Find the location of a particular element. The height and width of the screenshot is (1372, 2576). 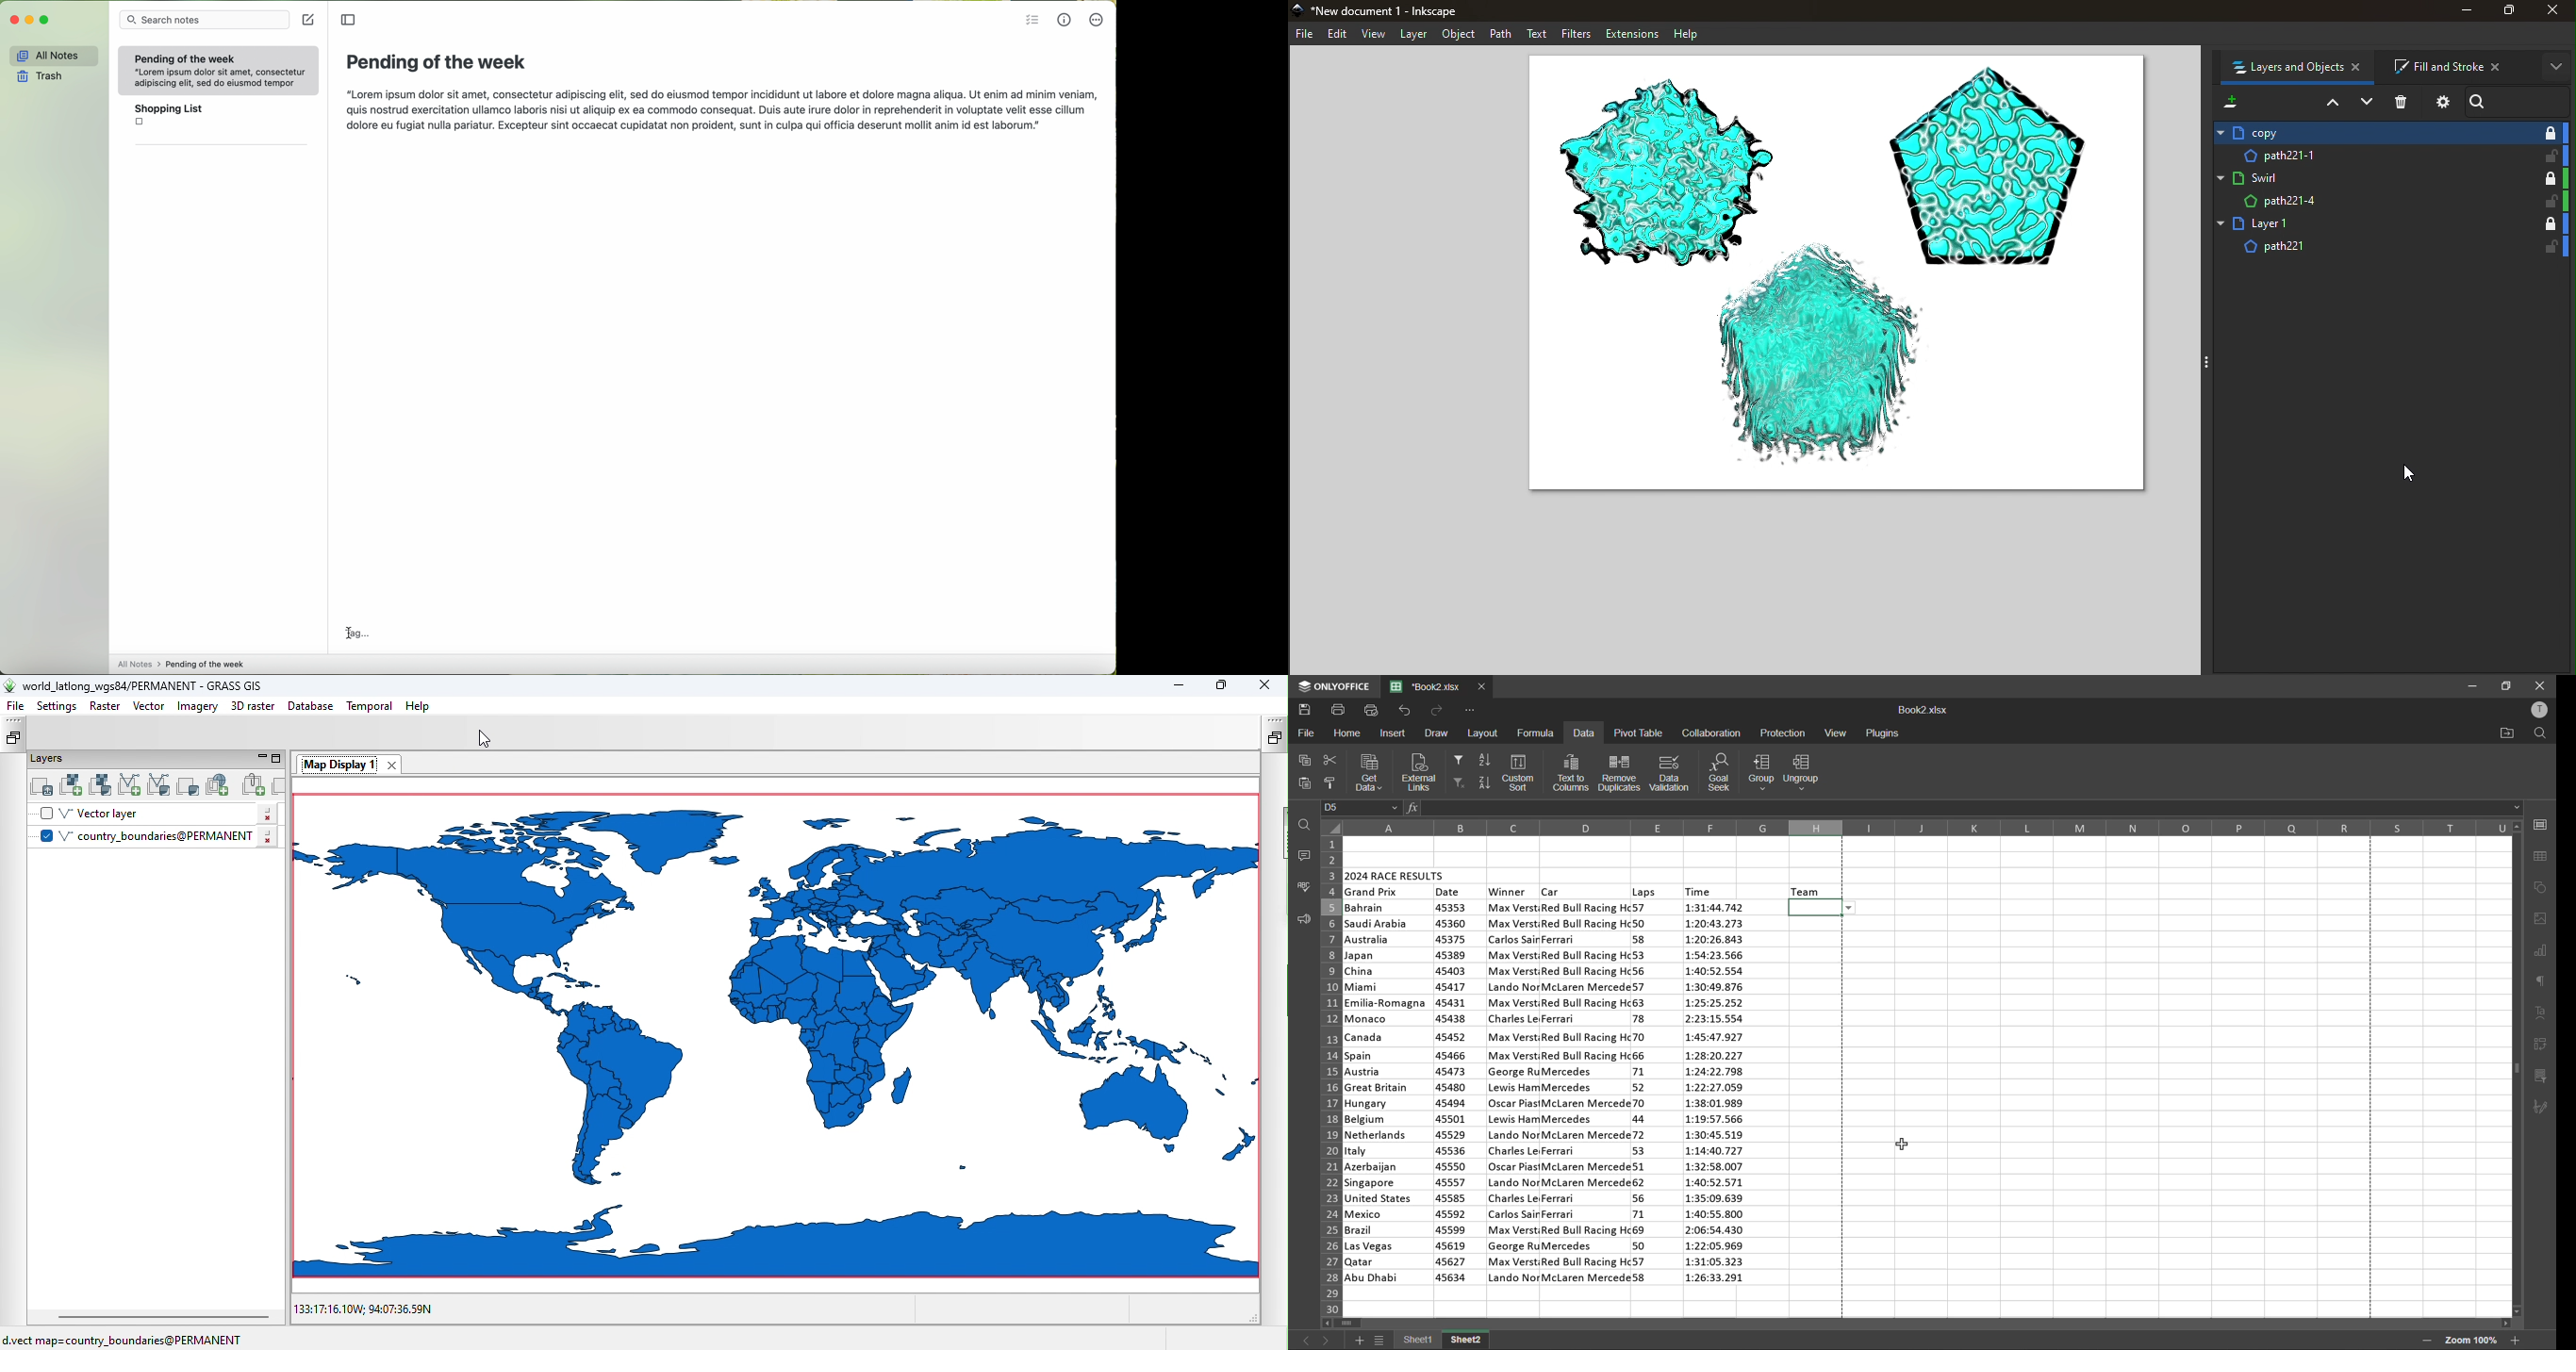

column names is located at coordinates (1927, 828).